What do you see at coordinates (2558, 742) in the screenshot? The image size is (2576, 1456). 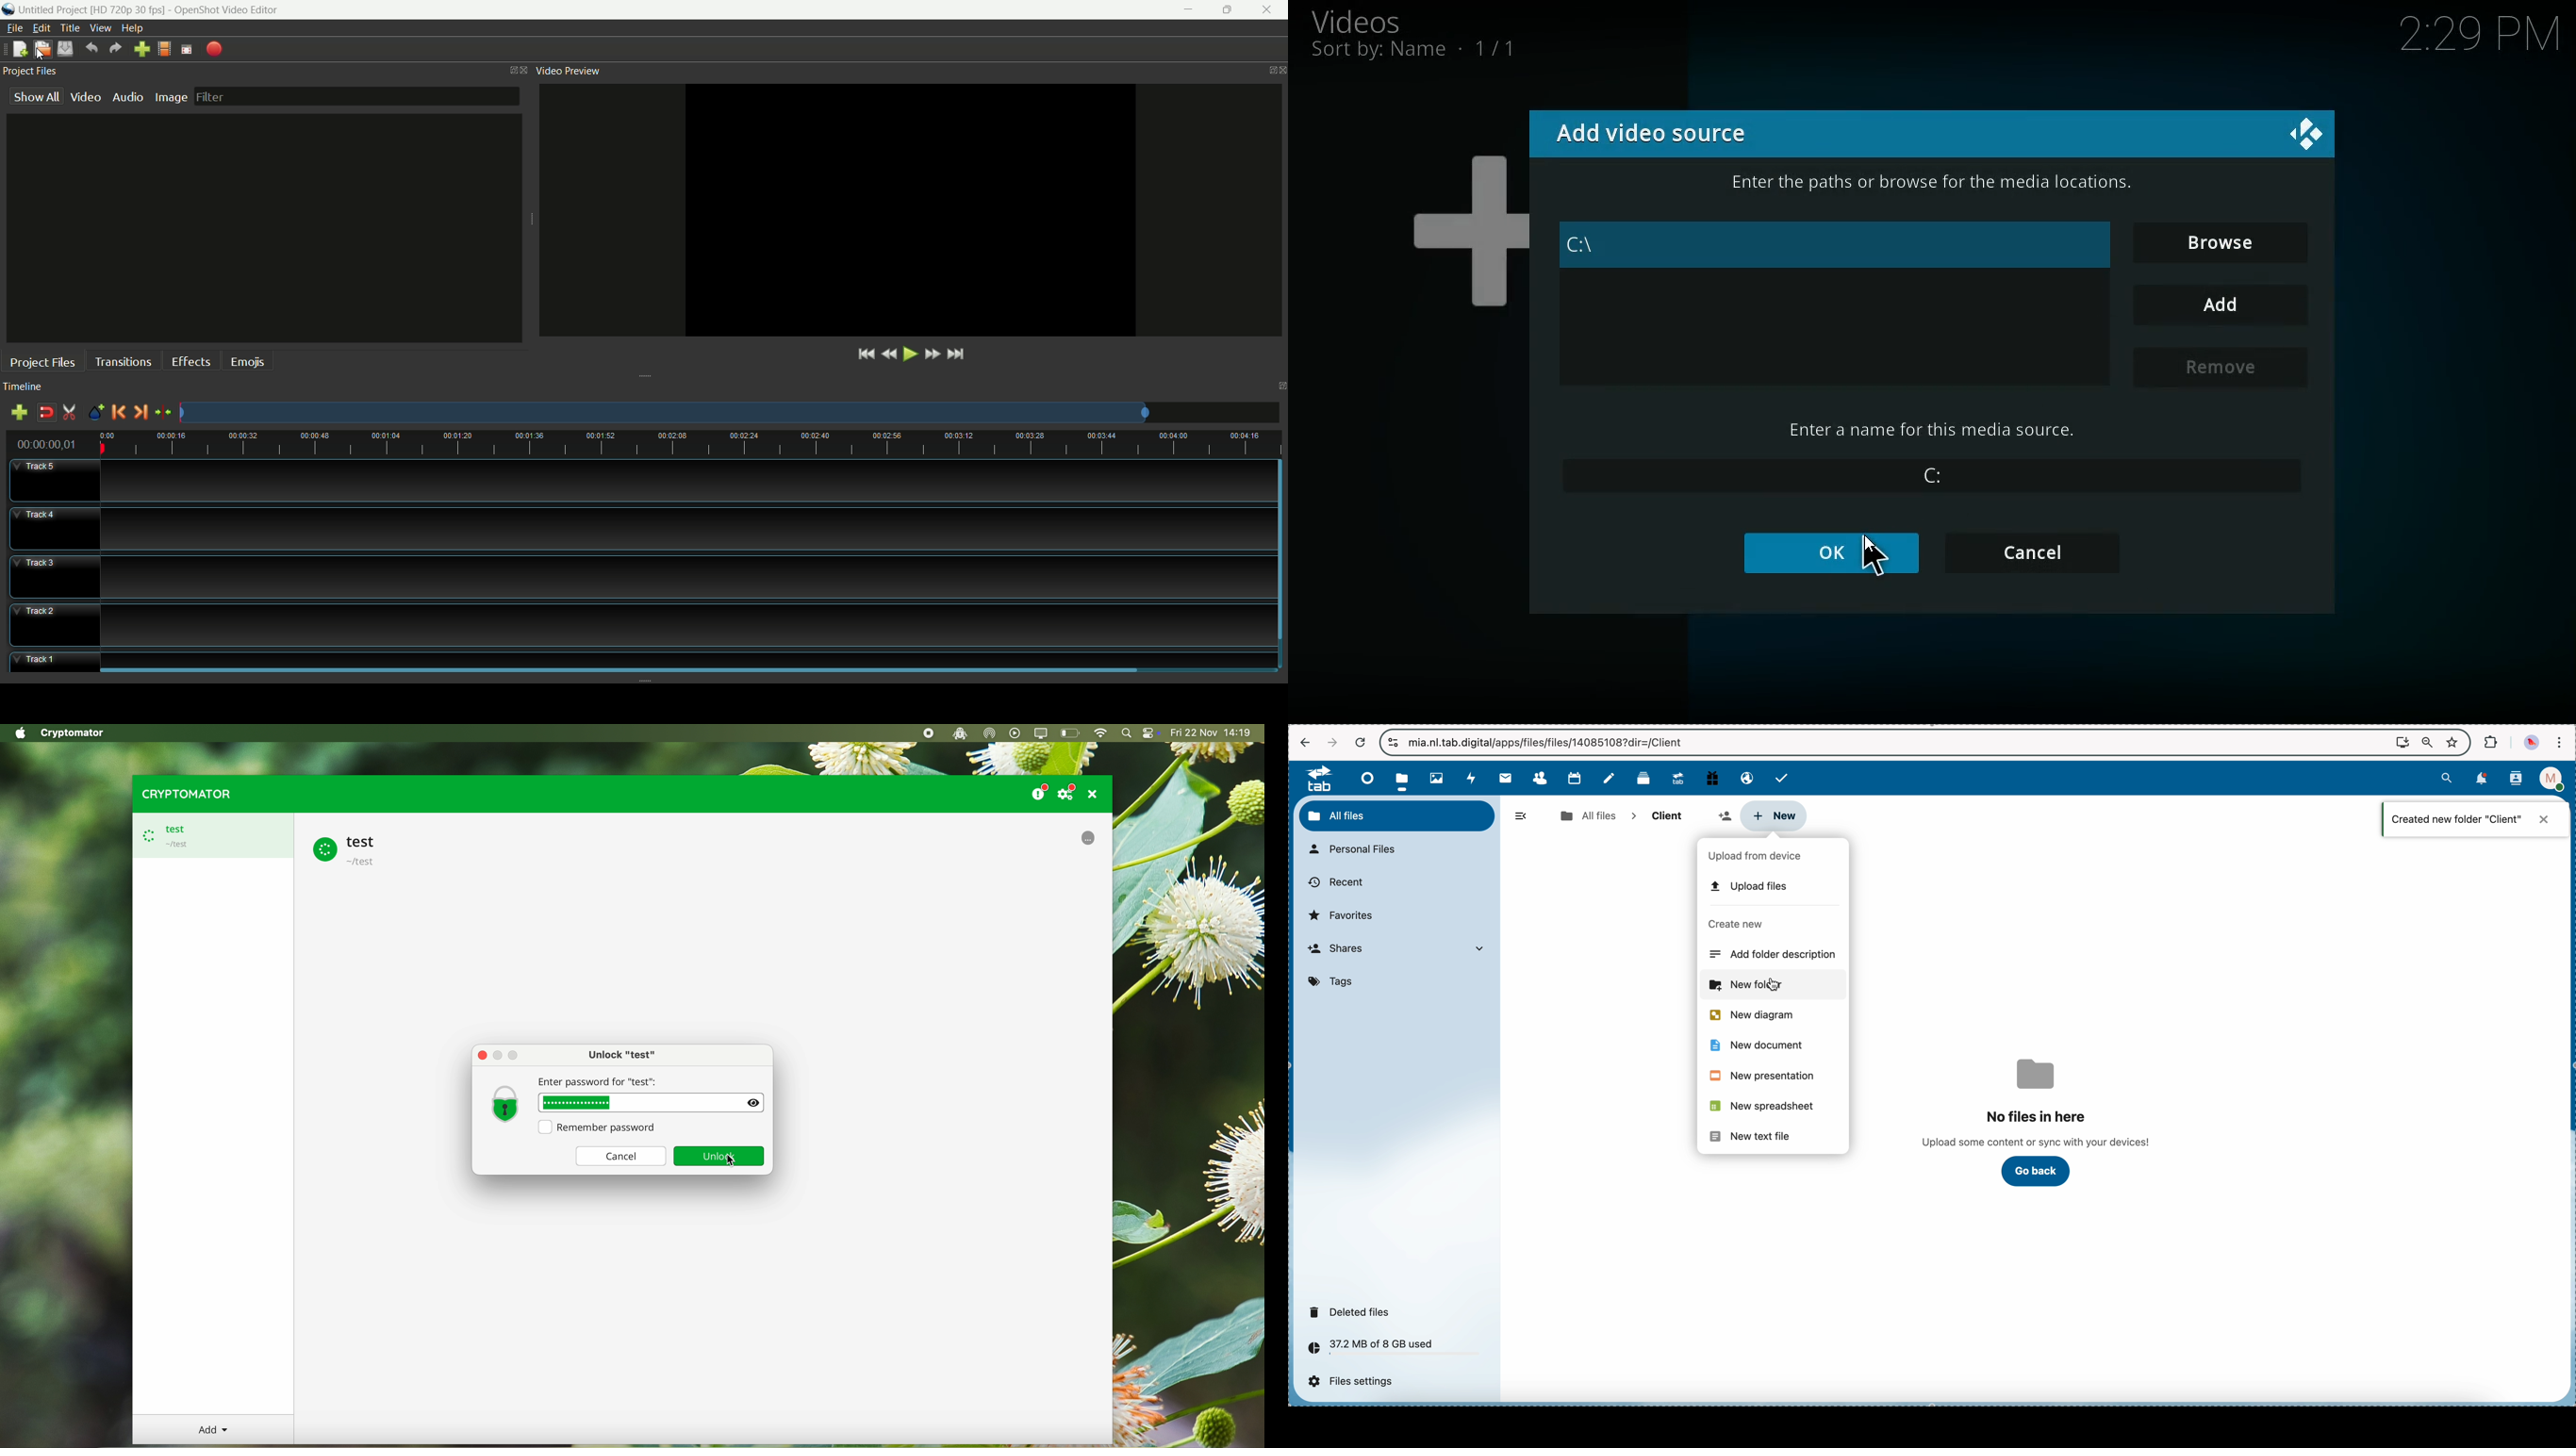 I see `customize and control Google Chrome` at bounding box center [2558, 742].